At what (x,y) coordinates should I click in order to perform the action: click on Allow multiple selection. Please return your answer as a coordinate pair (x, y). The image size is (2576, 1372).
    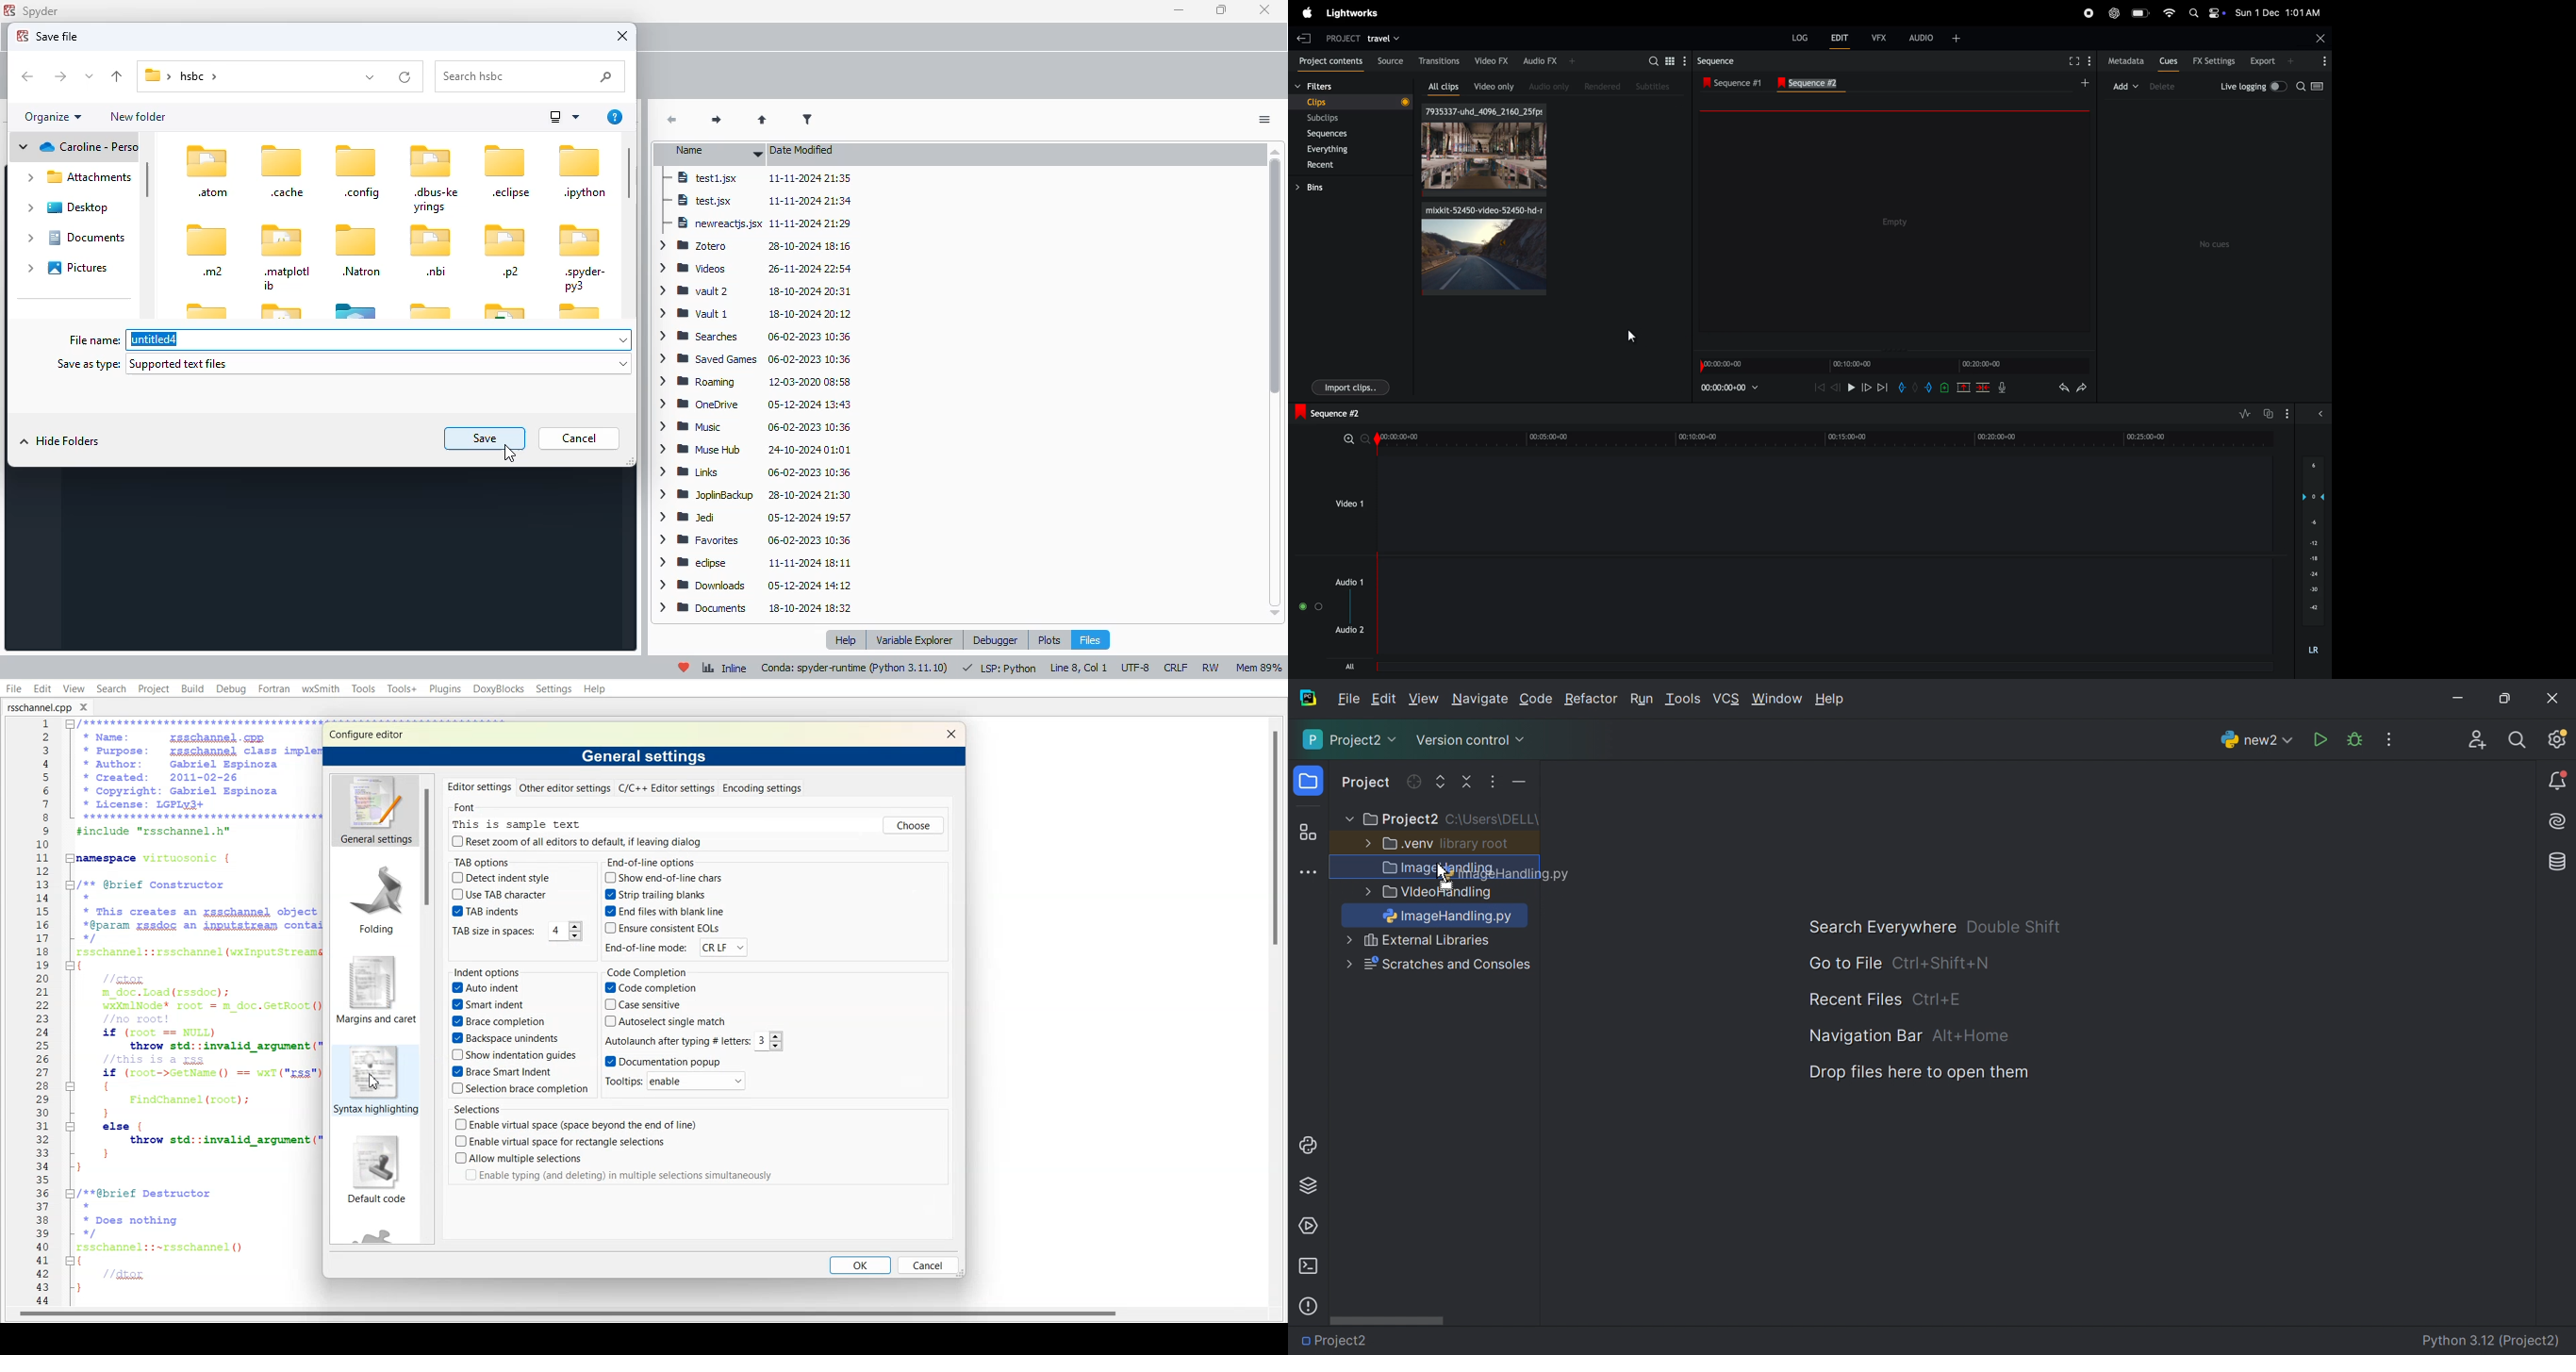
    Looking at the image, I should click on (518, 1158).